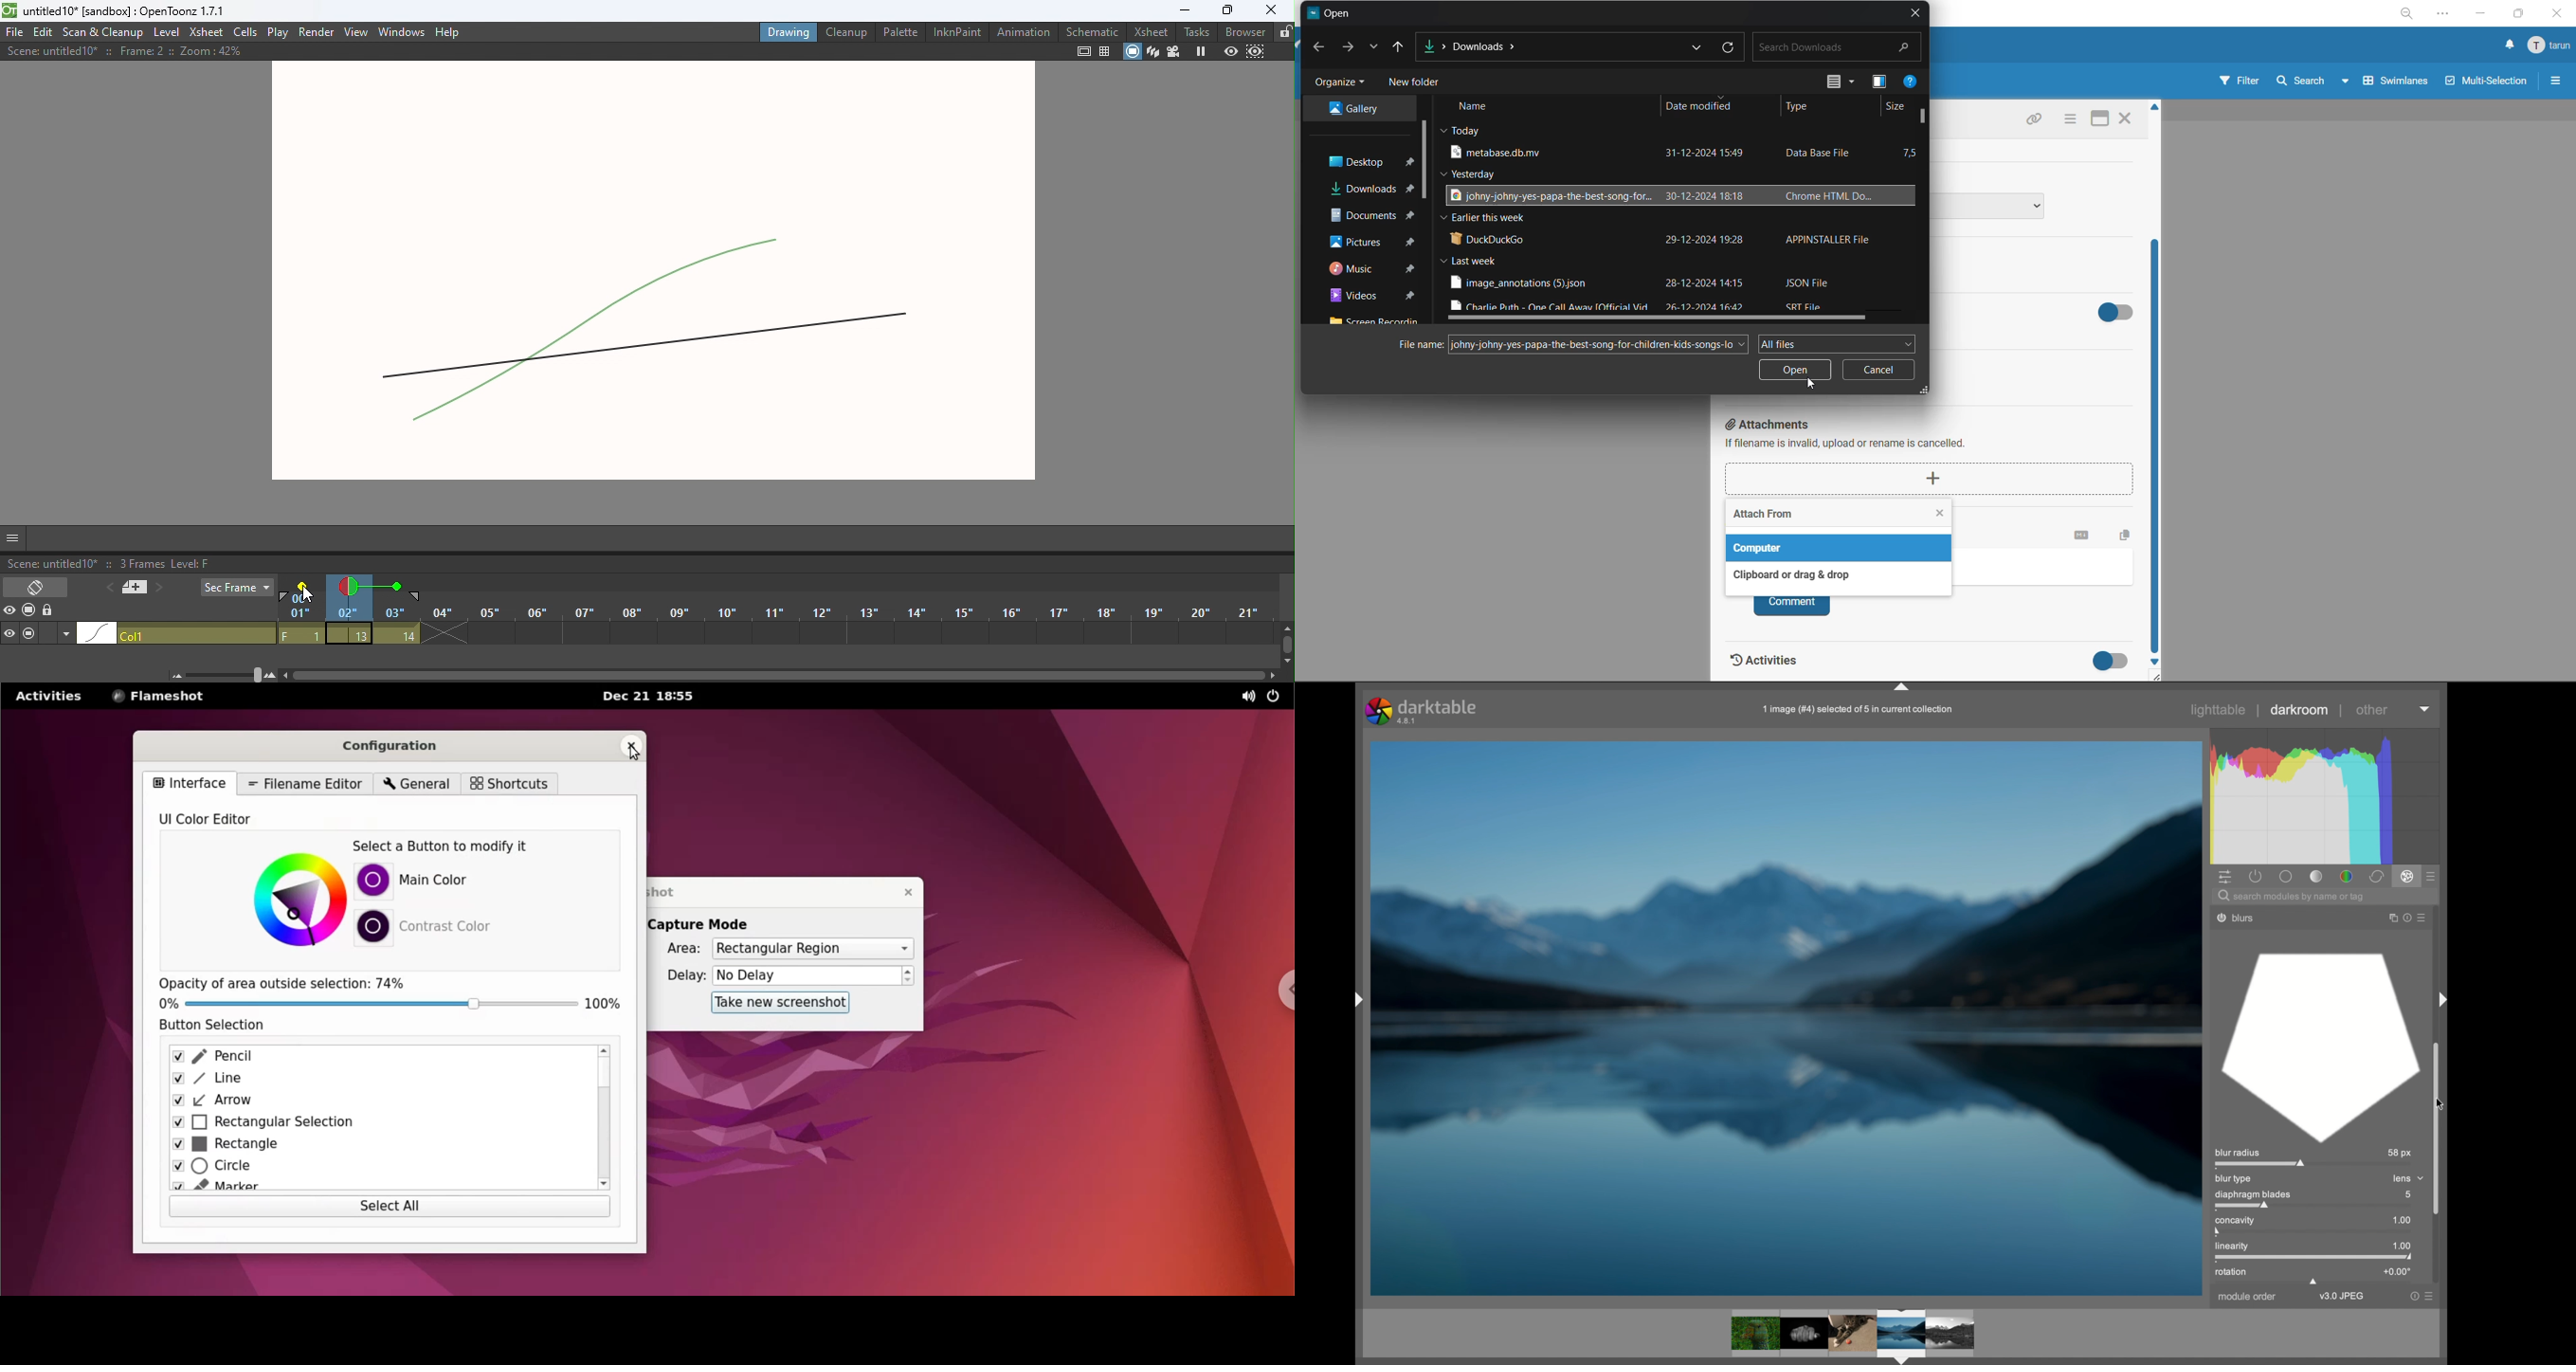 The height and width of the screenshot is (1372, 2576). What do you see at coordinates (2300, 710) in the screenshot?
I see `darkroom` at bounding box center [2300, 710].